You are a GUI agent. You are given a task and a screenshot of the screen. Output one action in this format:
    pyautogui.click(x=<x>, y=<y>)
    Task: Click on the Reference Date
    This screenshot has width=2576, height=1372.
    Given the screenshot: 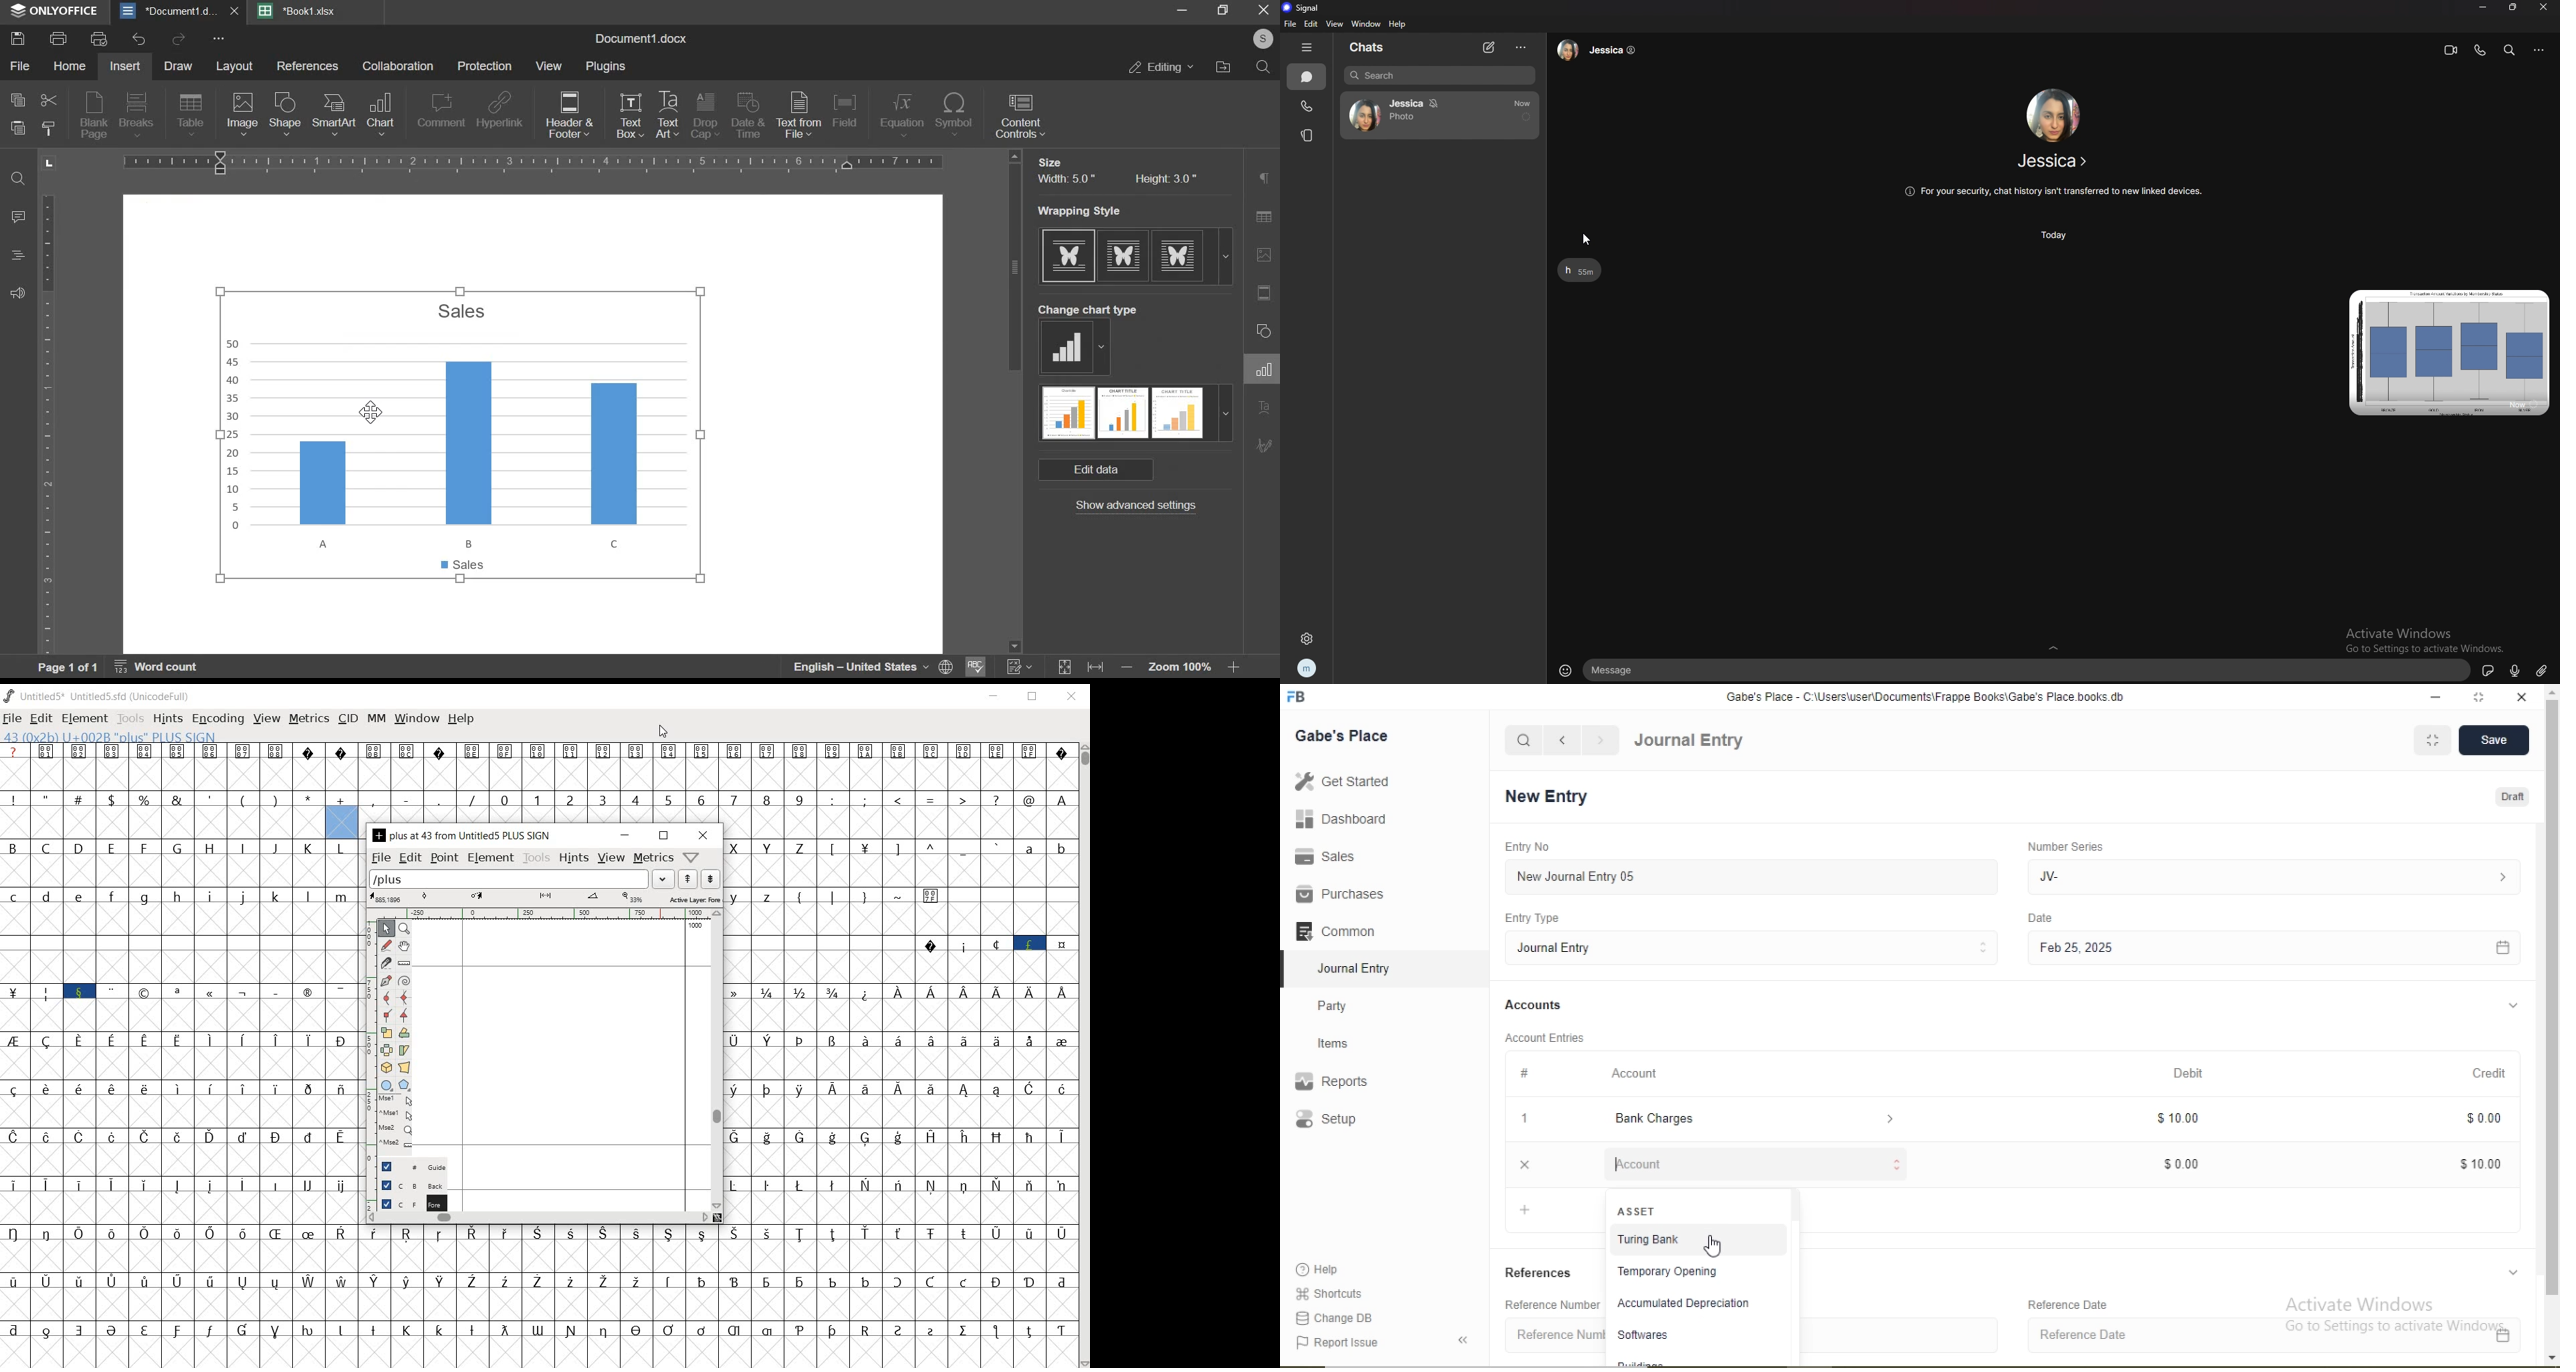 What is the action you would take?
    pyautogui.click(x=2286, y=1336)
    